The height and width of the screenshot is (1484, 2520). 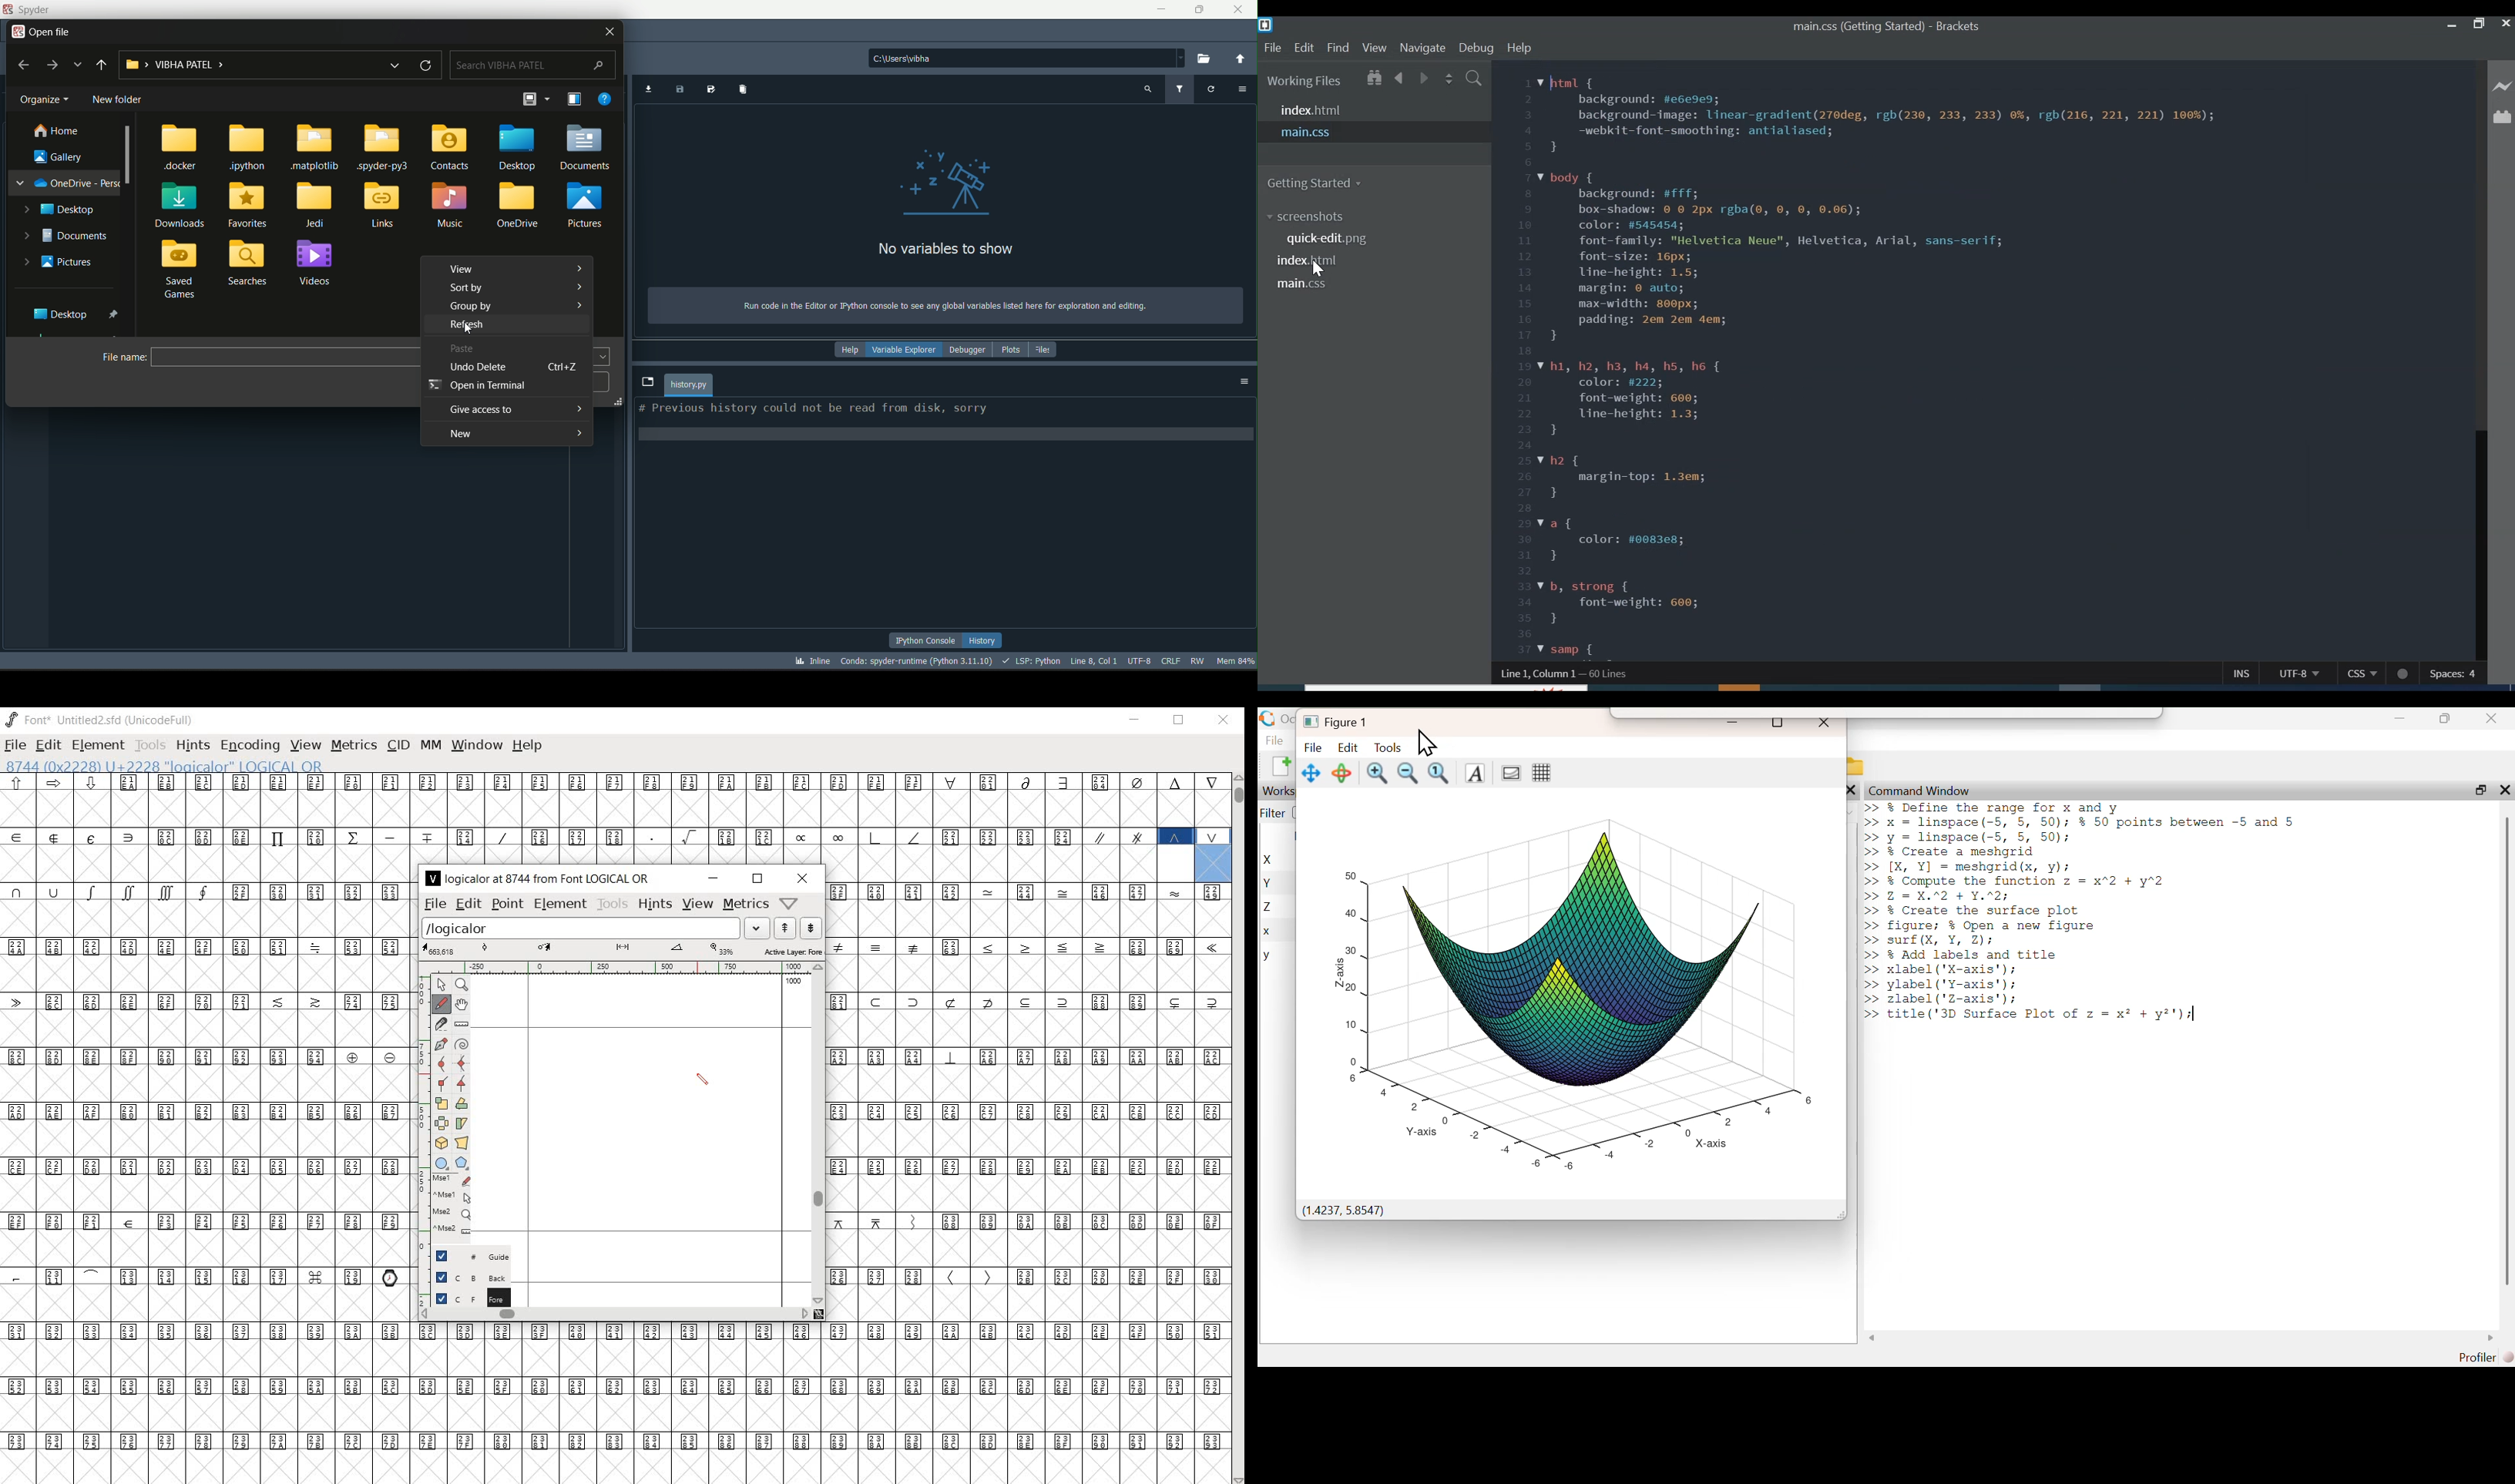 I want to click on pencil tool/cursor navigation, so click(x=703, y=1082).